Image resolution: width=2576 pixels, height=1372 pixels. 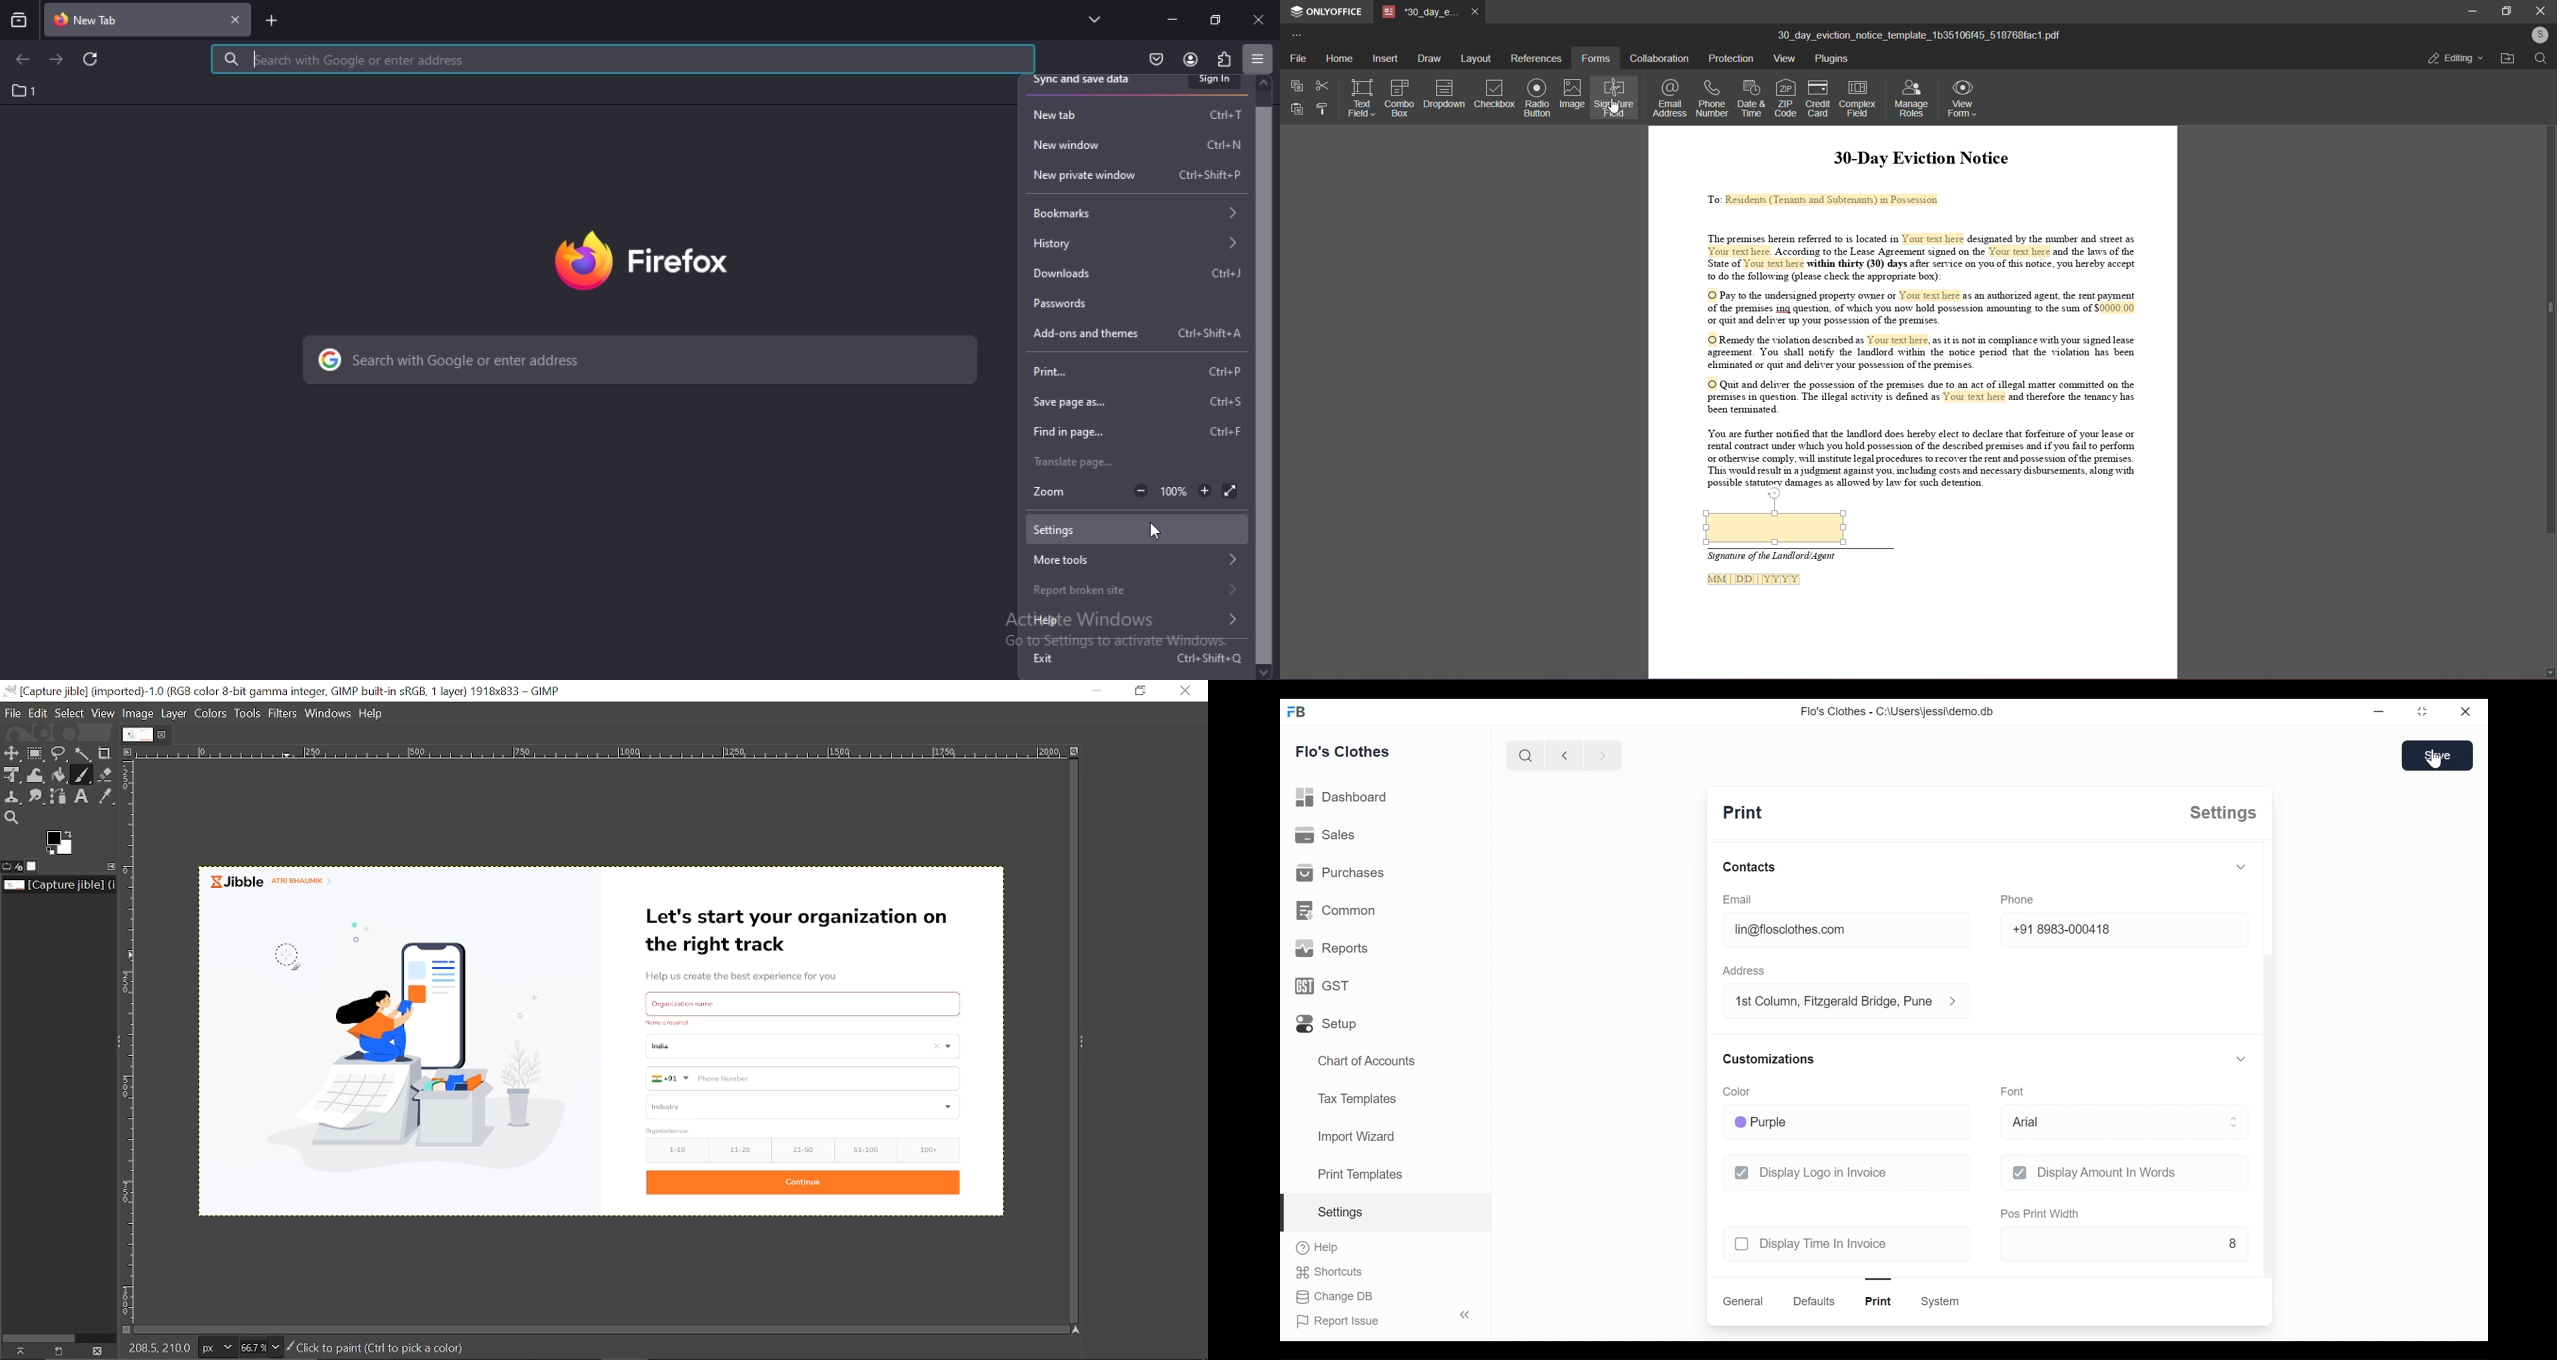 What do you see at coordinates (1565, 755) in the screenshot?
I see `previous` at bounding box center [1565, 755].